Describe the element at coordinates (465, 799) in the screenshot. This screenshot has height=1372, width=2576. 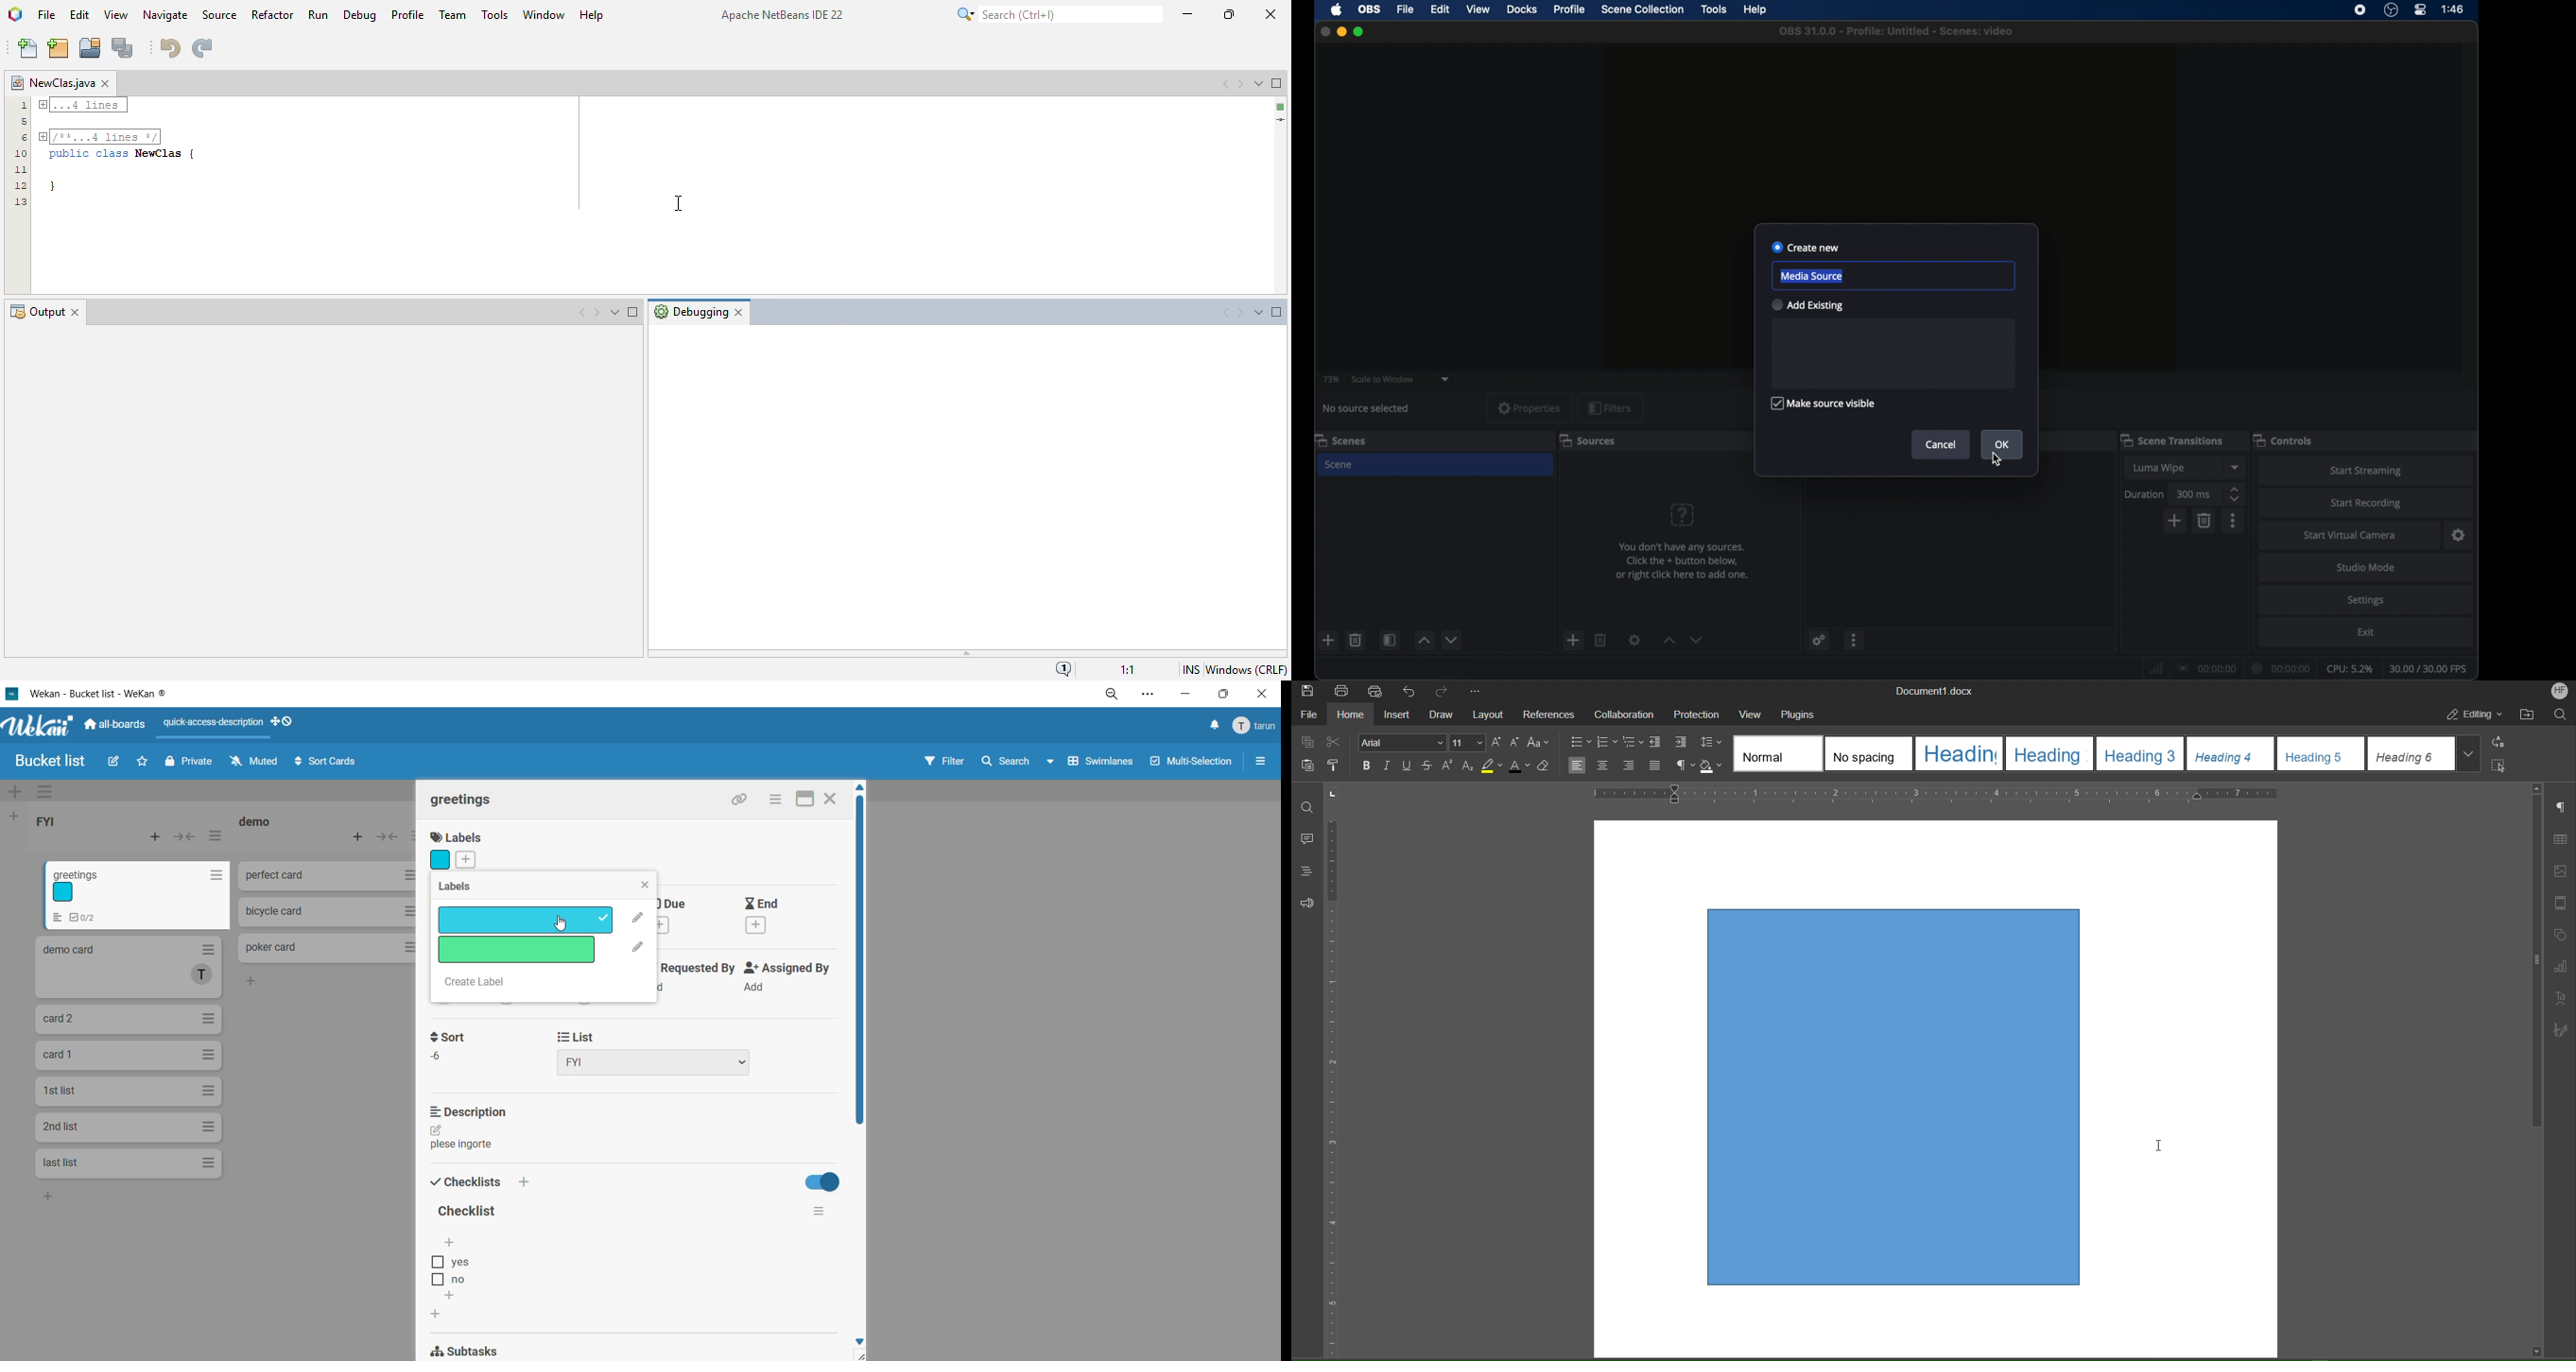
I see `Greetings` at that location.